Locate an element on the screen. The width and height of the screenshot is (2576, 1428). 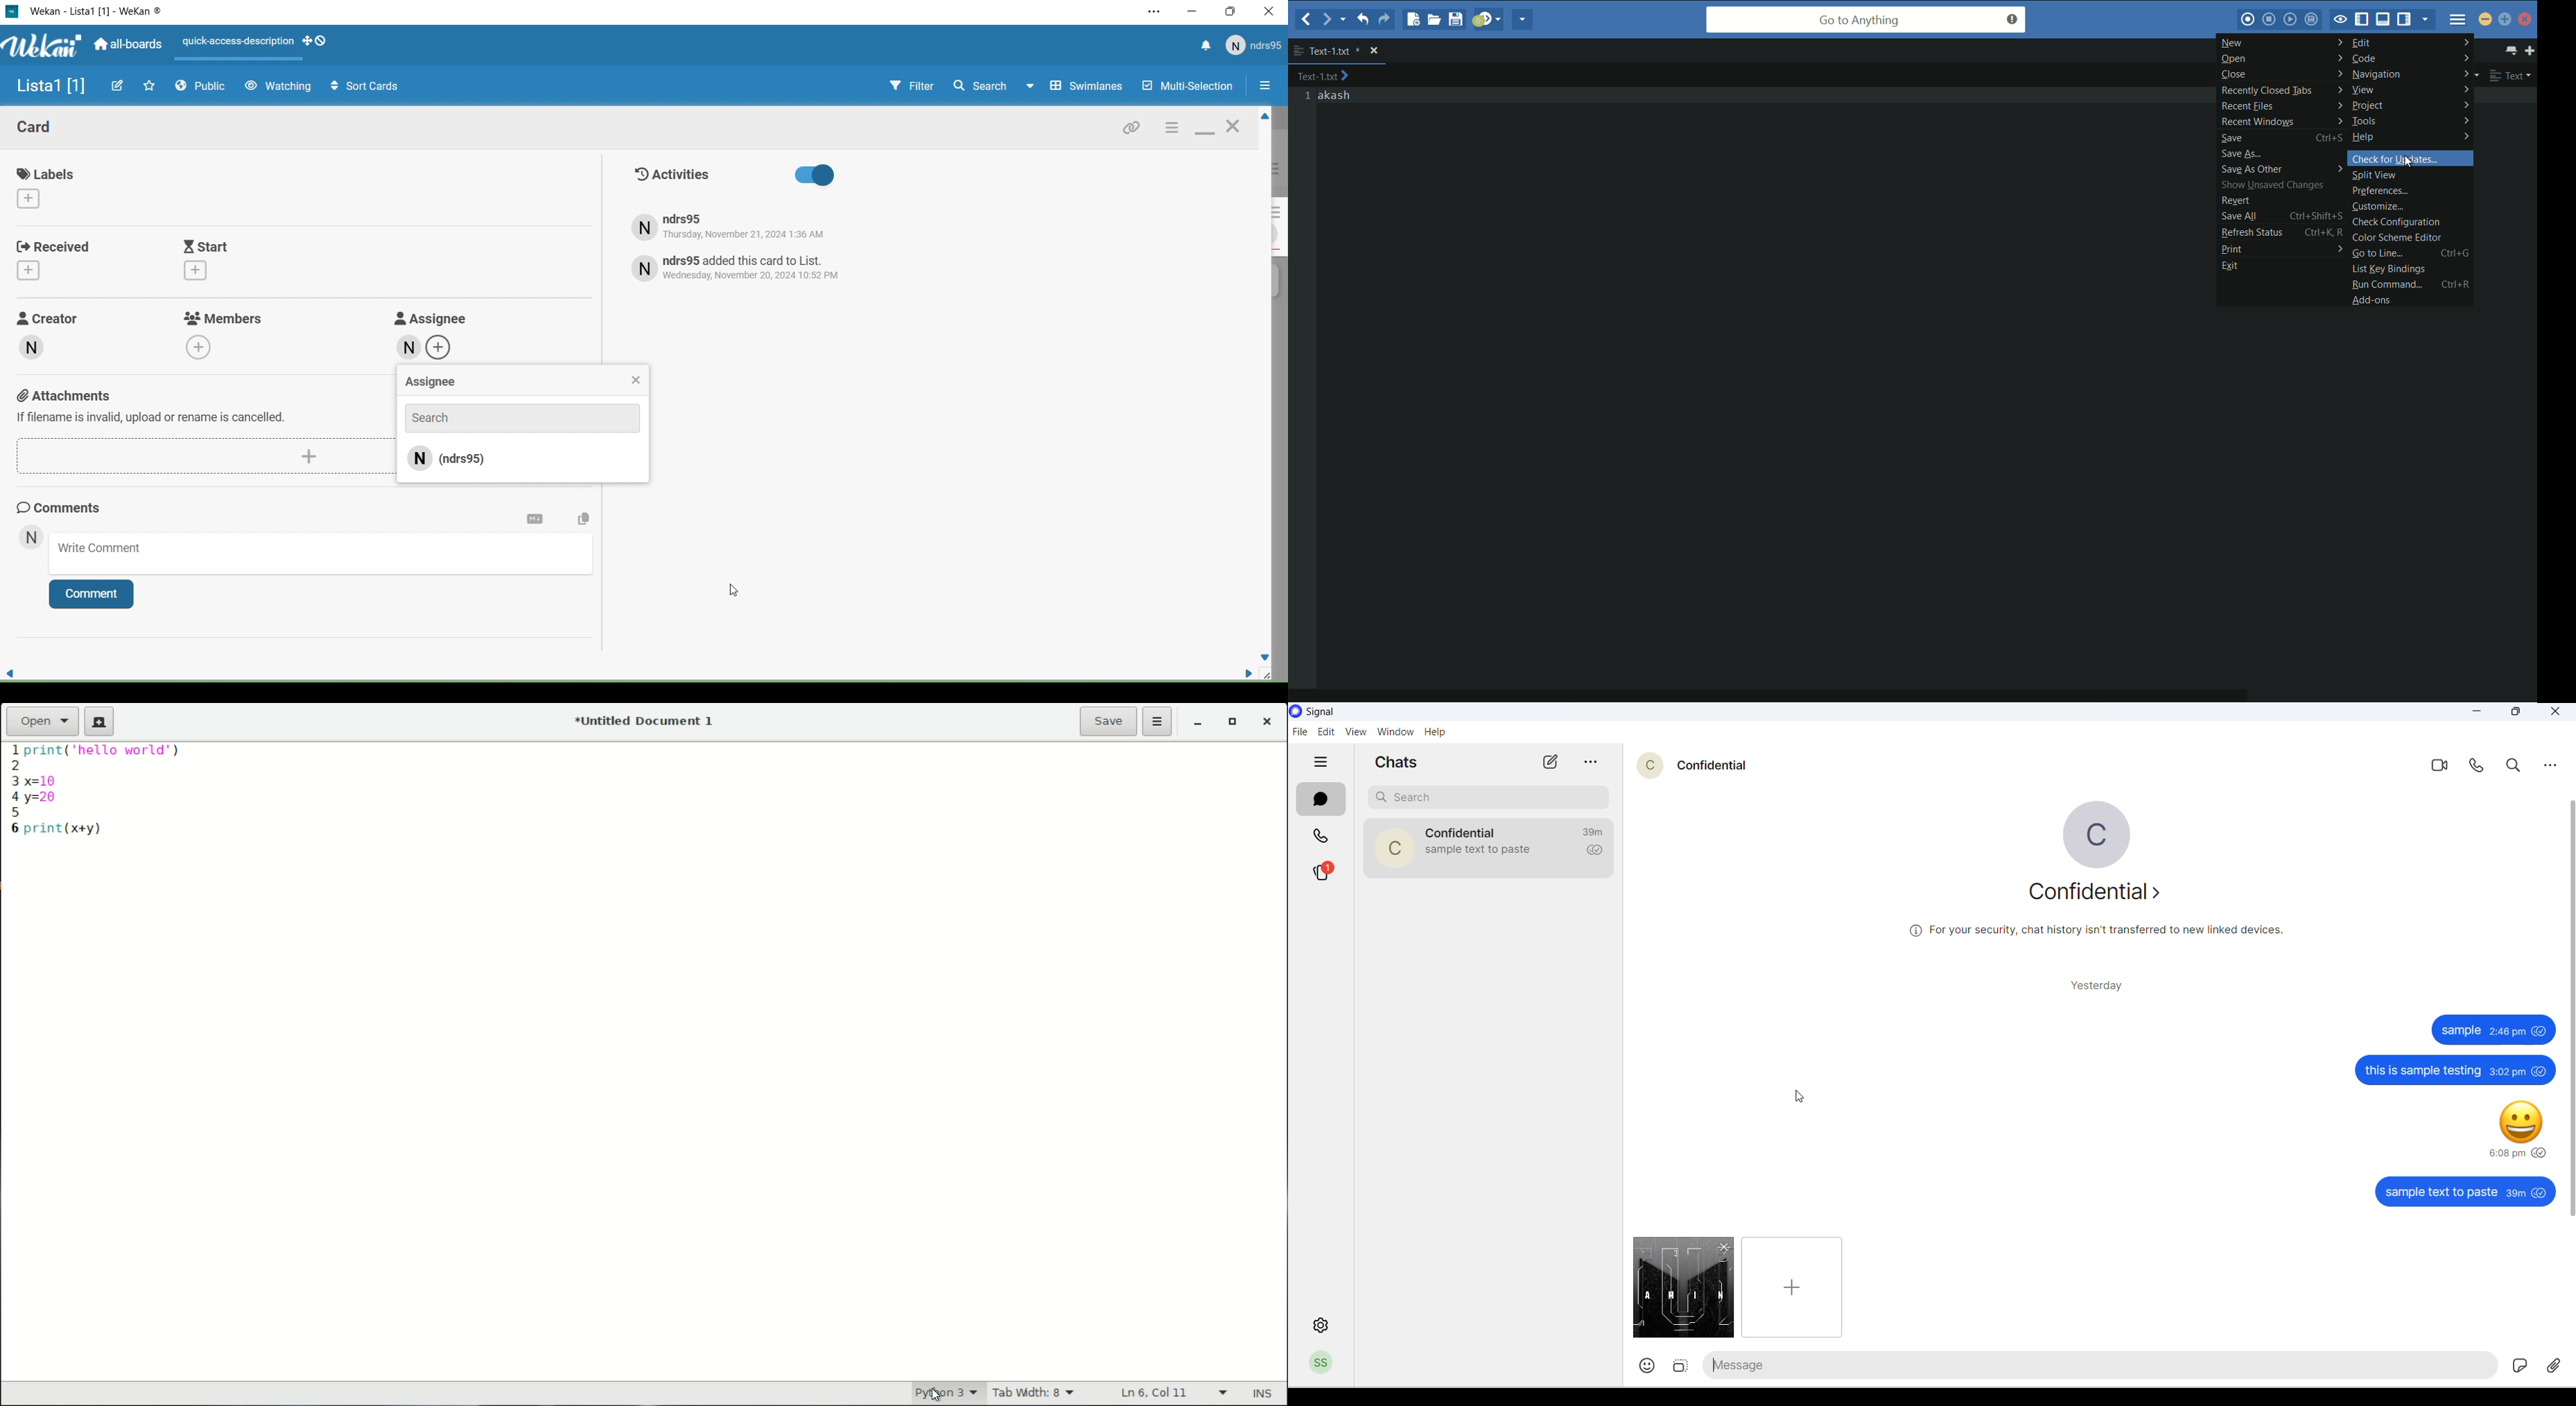
file type is located at coordinates (2512, 76).